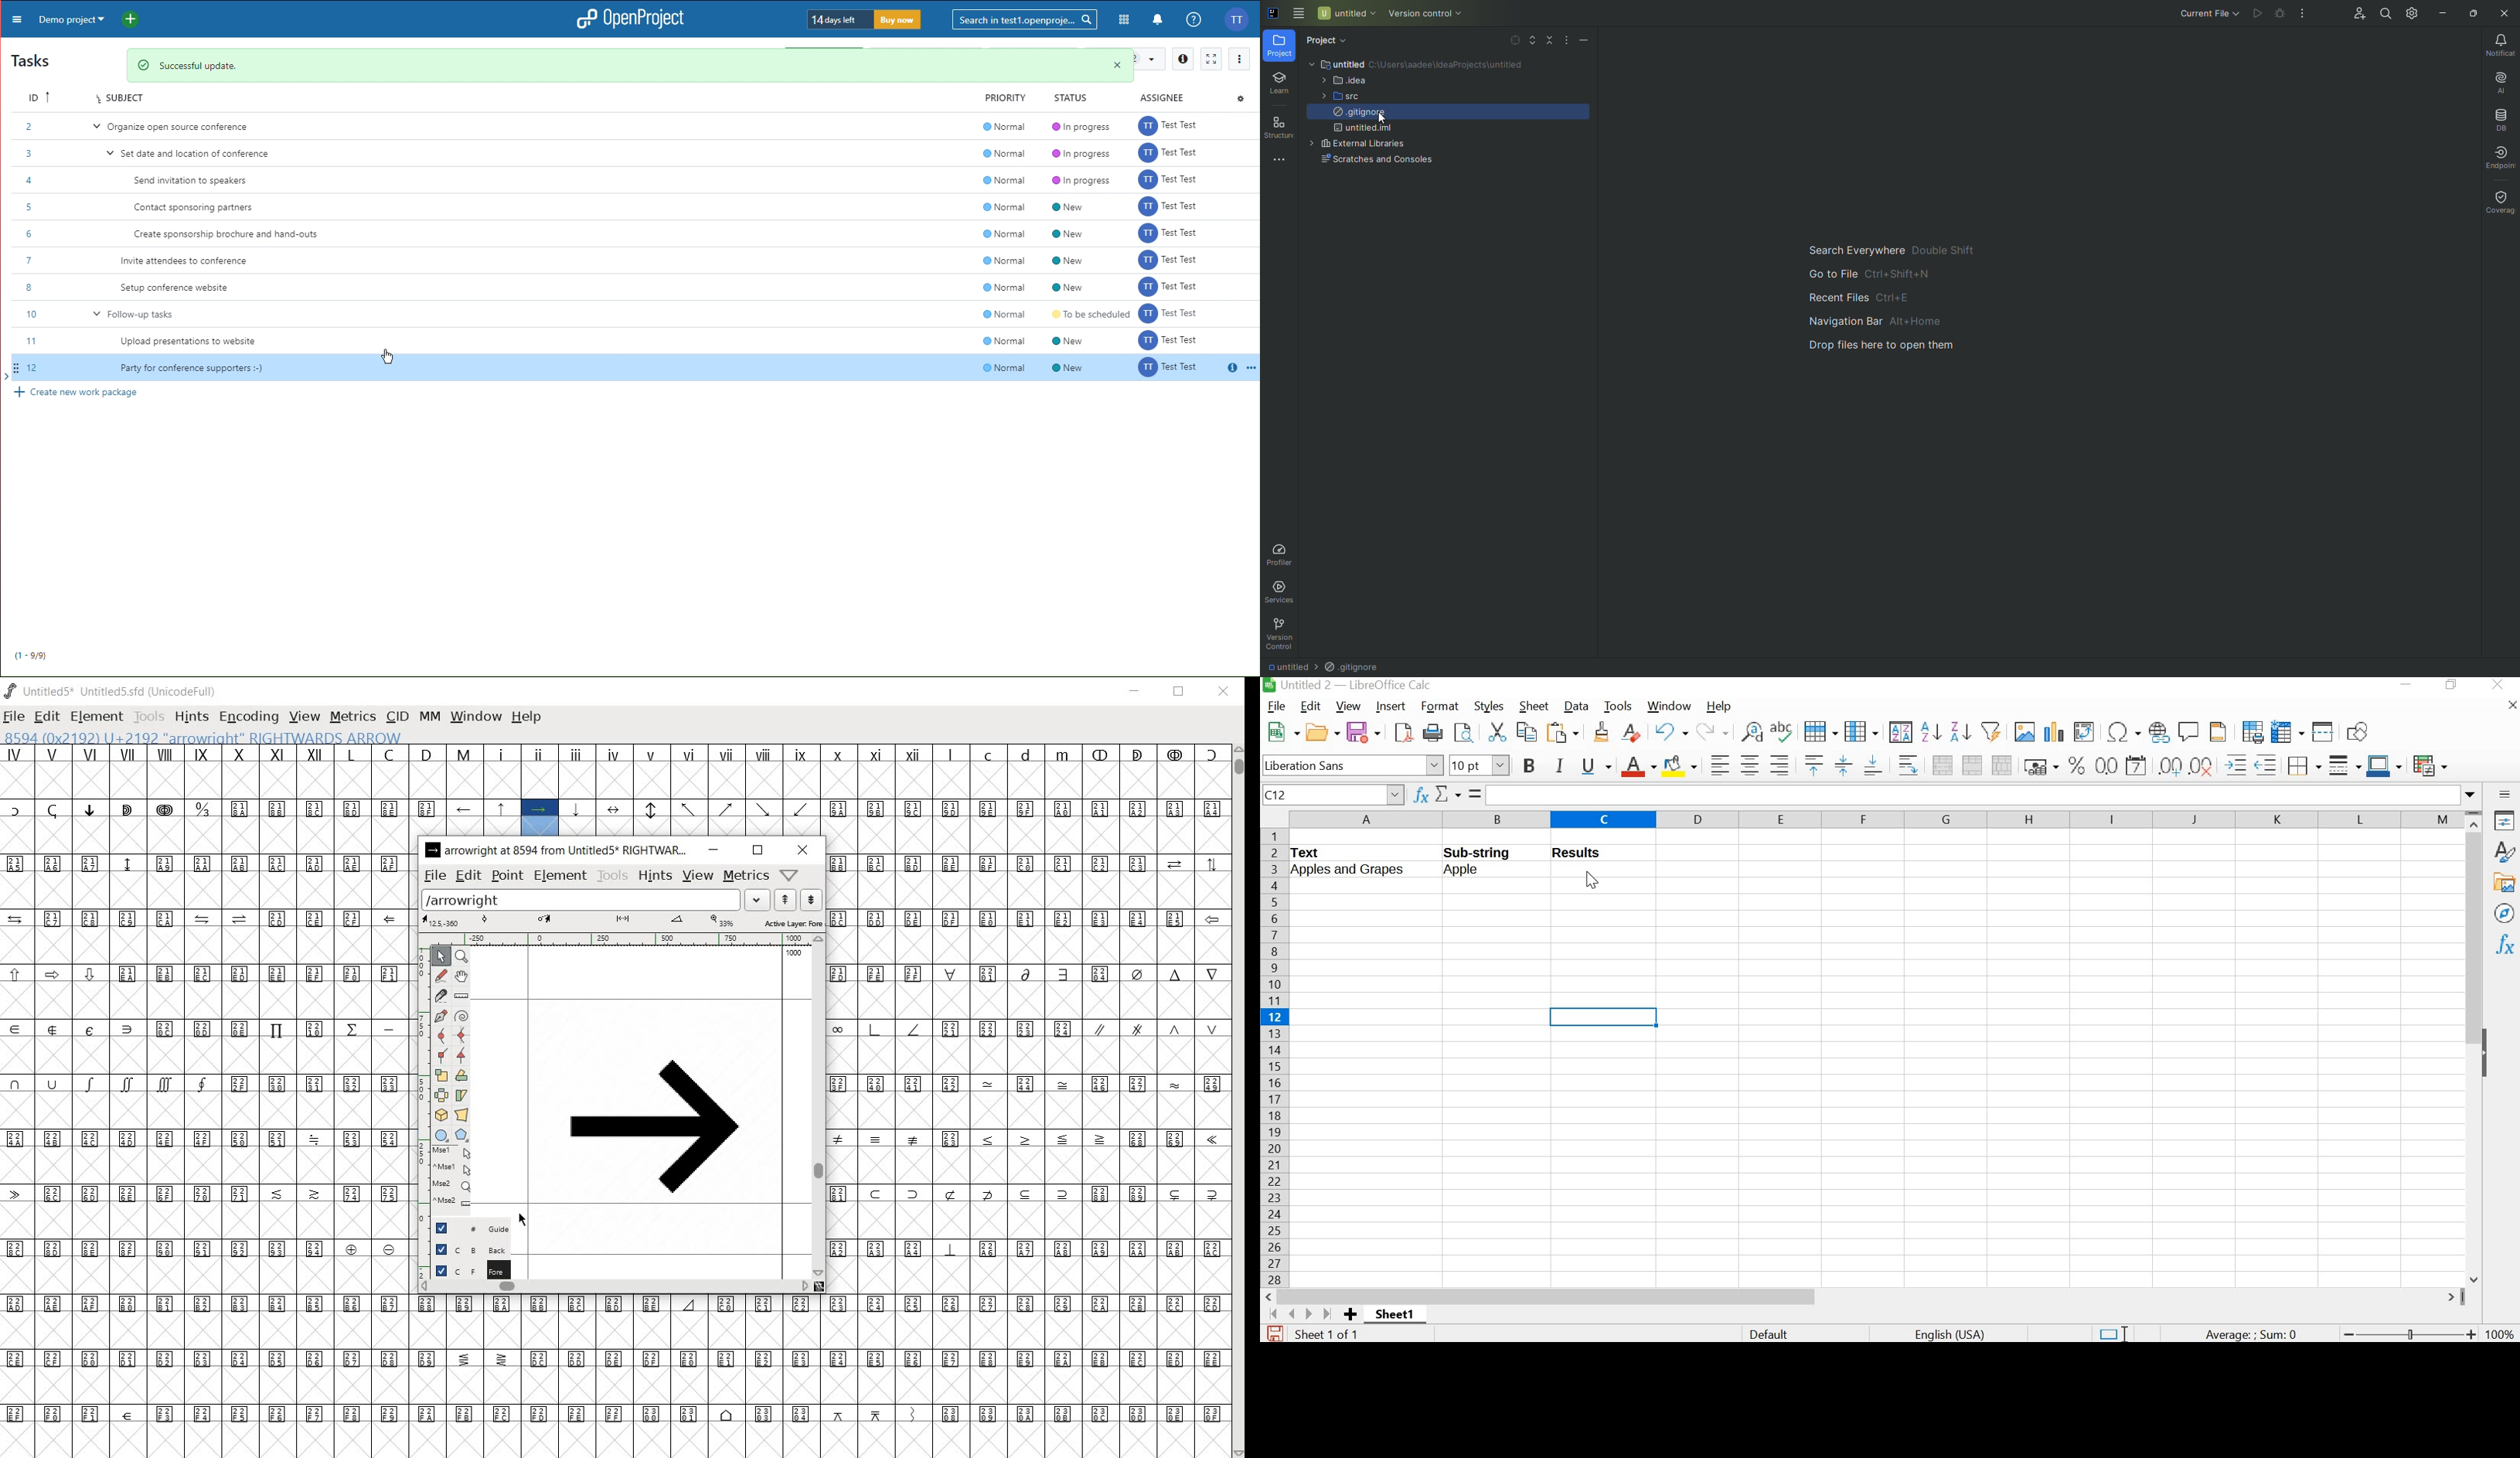  I want to click on sort ascending, so click(1931, 732).